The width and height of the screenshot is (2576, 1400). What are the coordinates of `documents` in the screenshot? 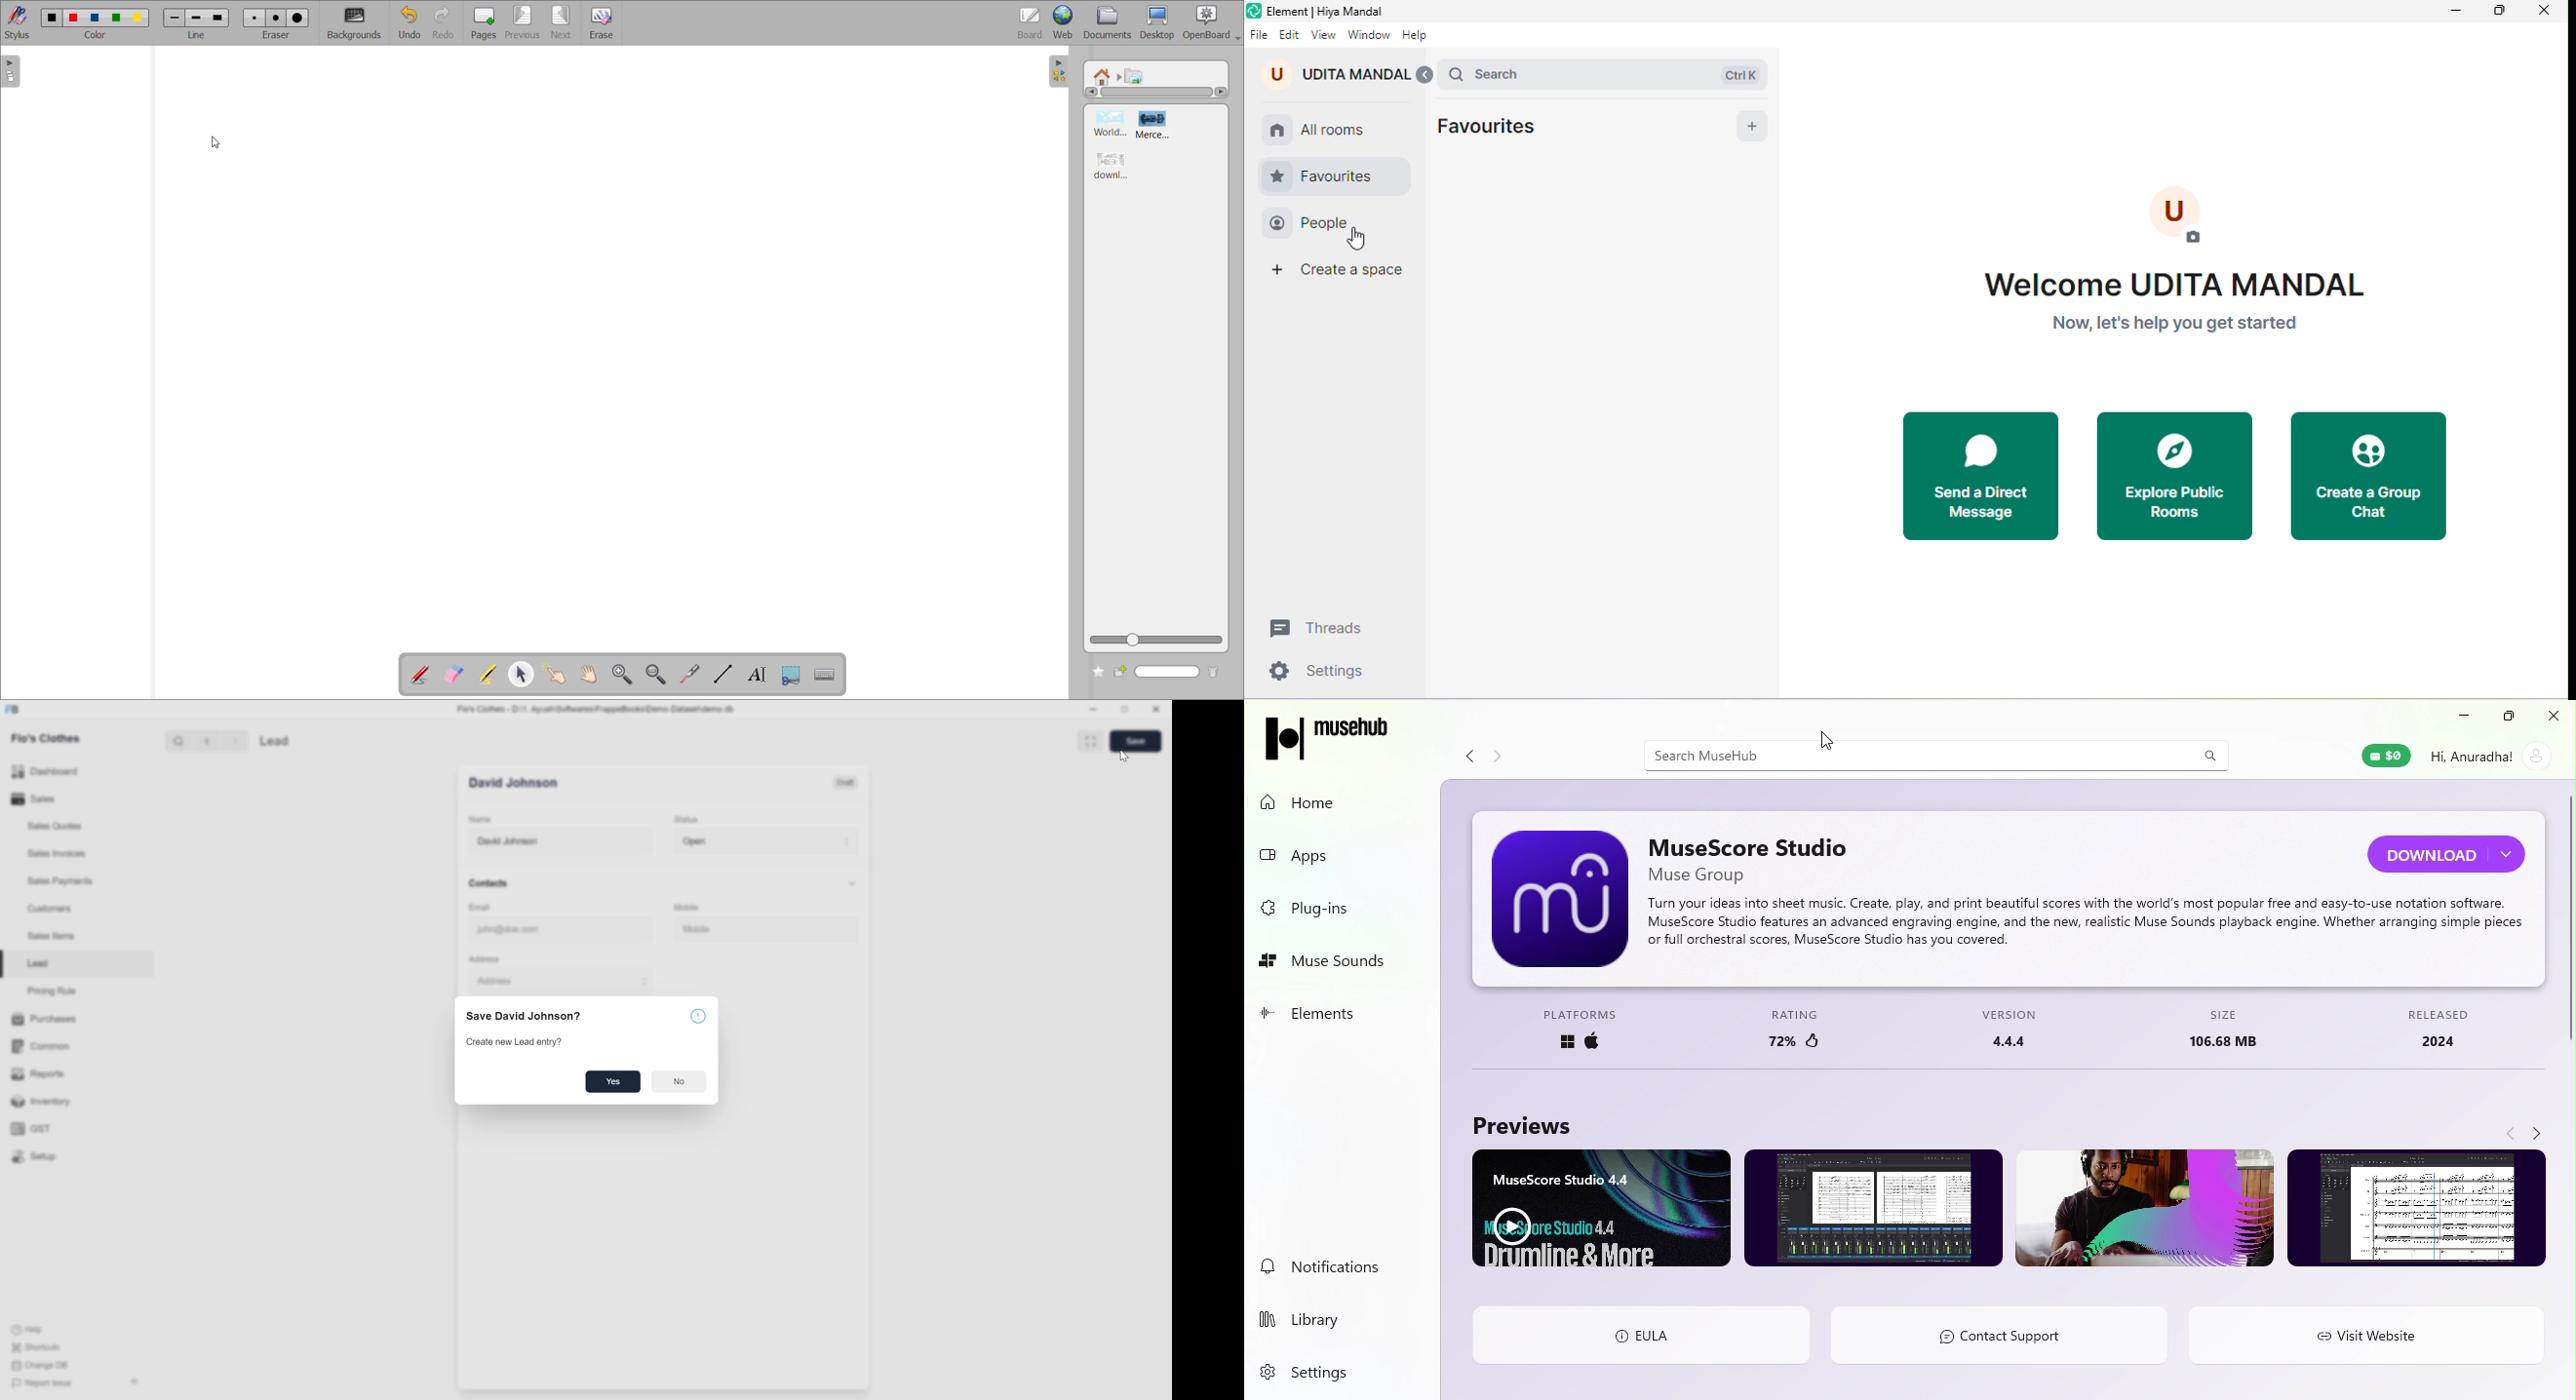 It's located at (1108, 21).